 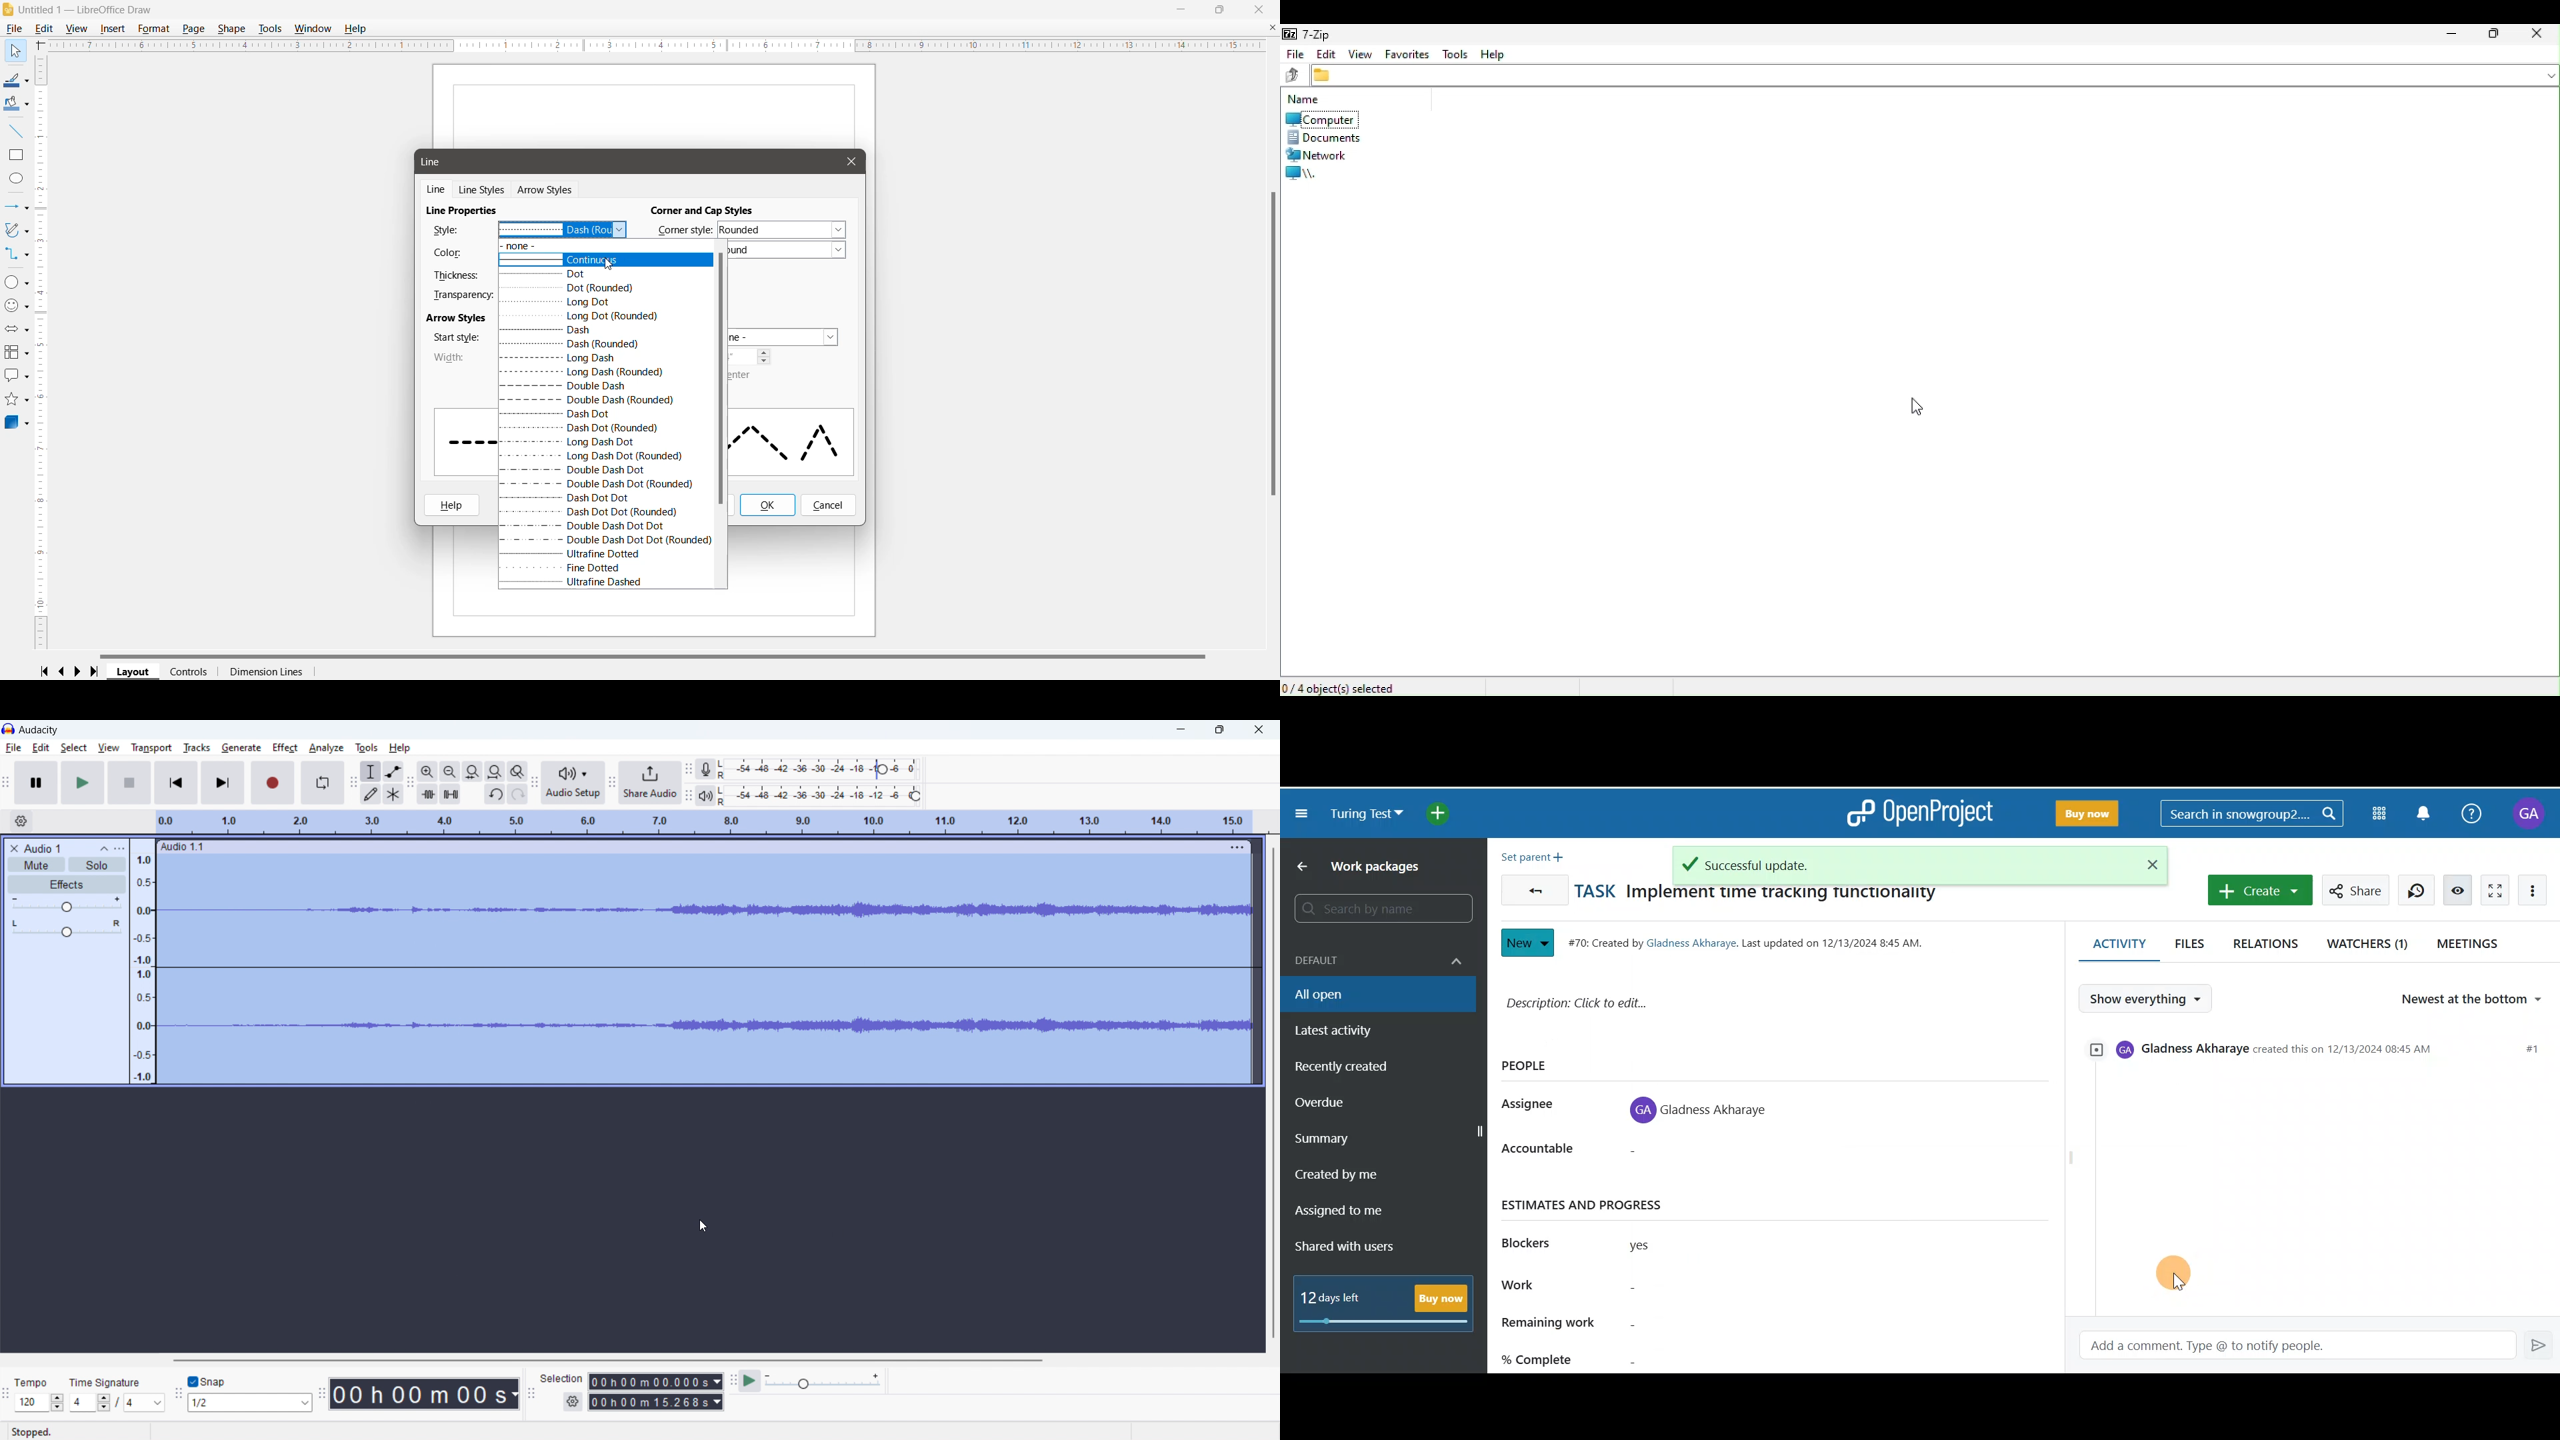 I want to click on File, so click(x=13, y=29).